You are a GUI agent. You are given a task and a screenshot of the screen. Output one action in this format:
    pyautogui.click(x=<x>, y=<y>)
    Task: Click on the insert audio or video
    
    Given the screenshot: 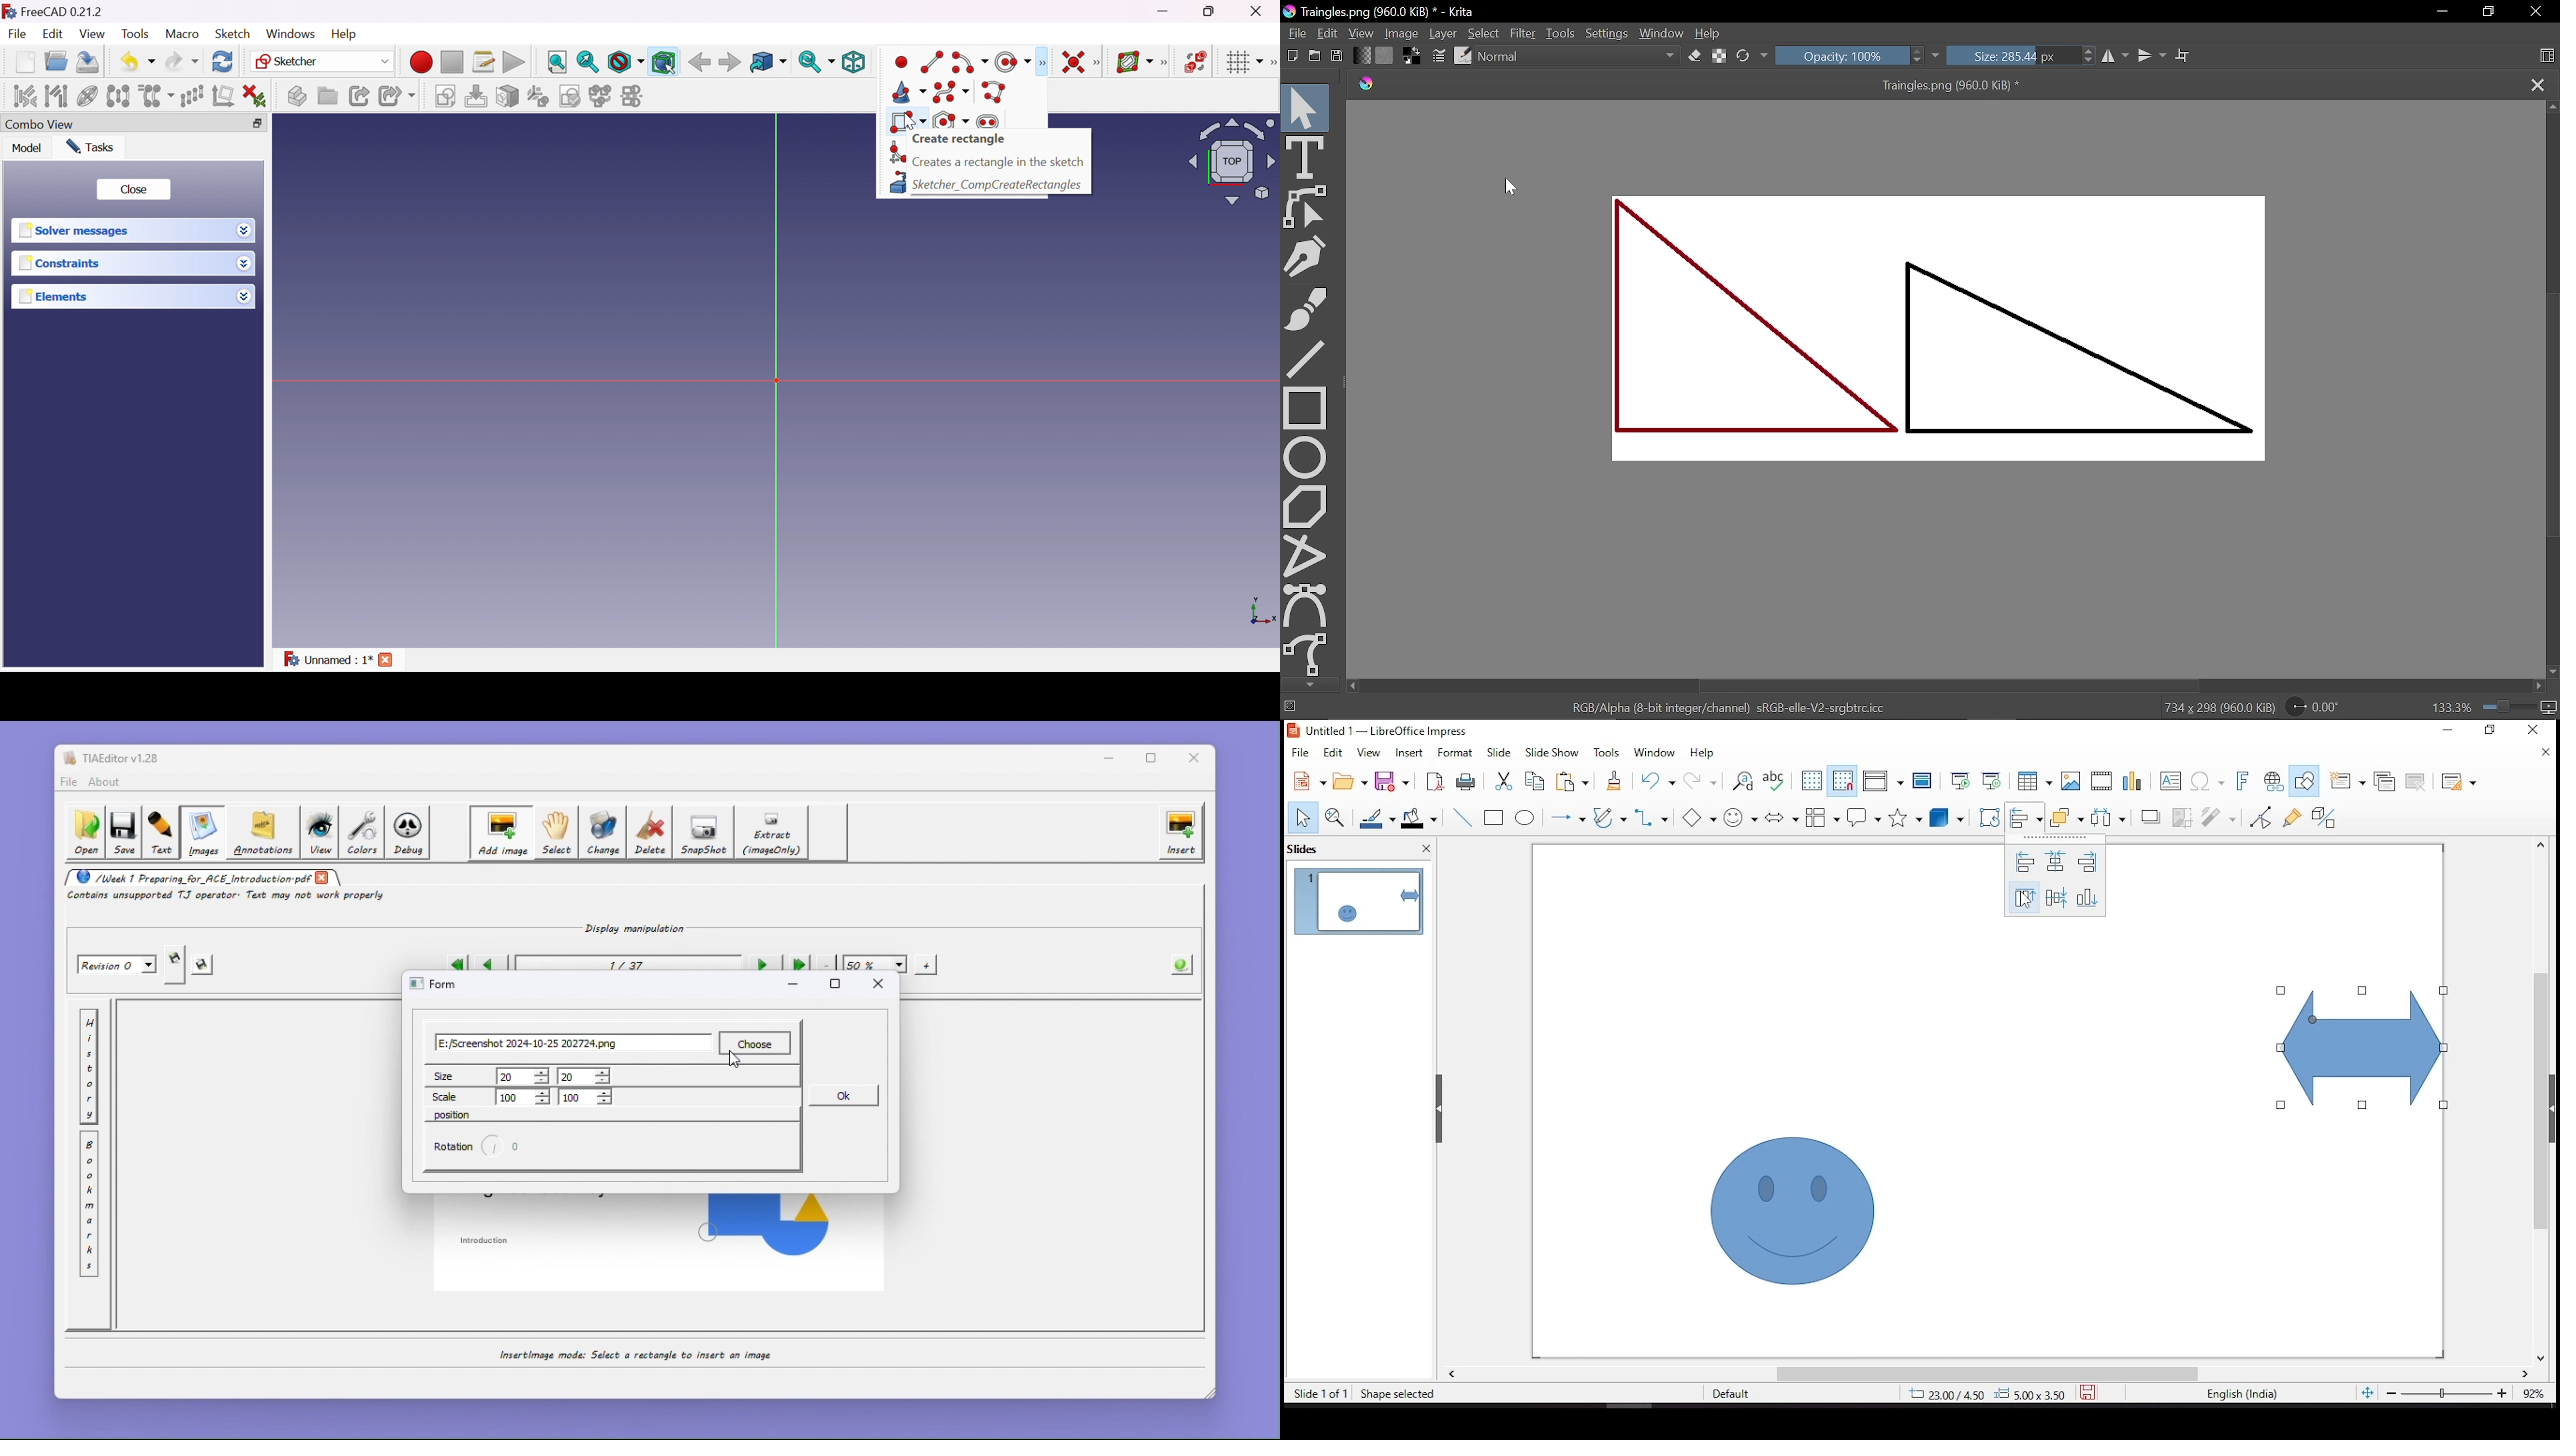 What is the action you would take?
    pyautogui.click(x=2103, y=781)
    